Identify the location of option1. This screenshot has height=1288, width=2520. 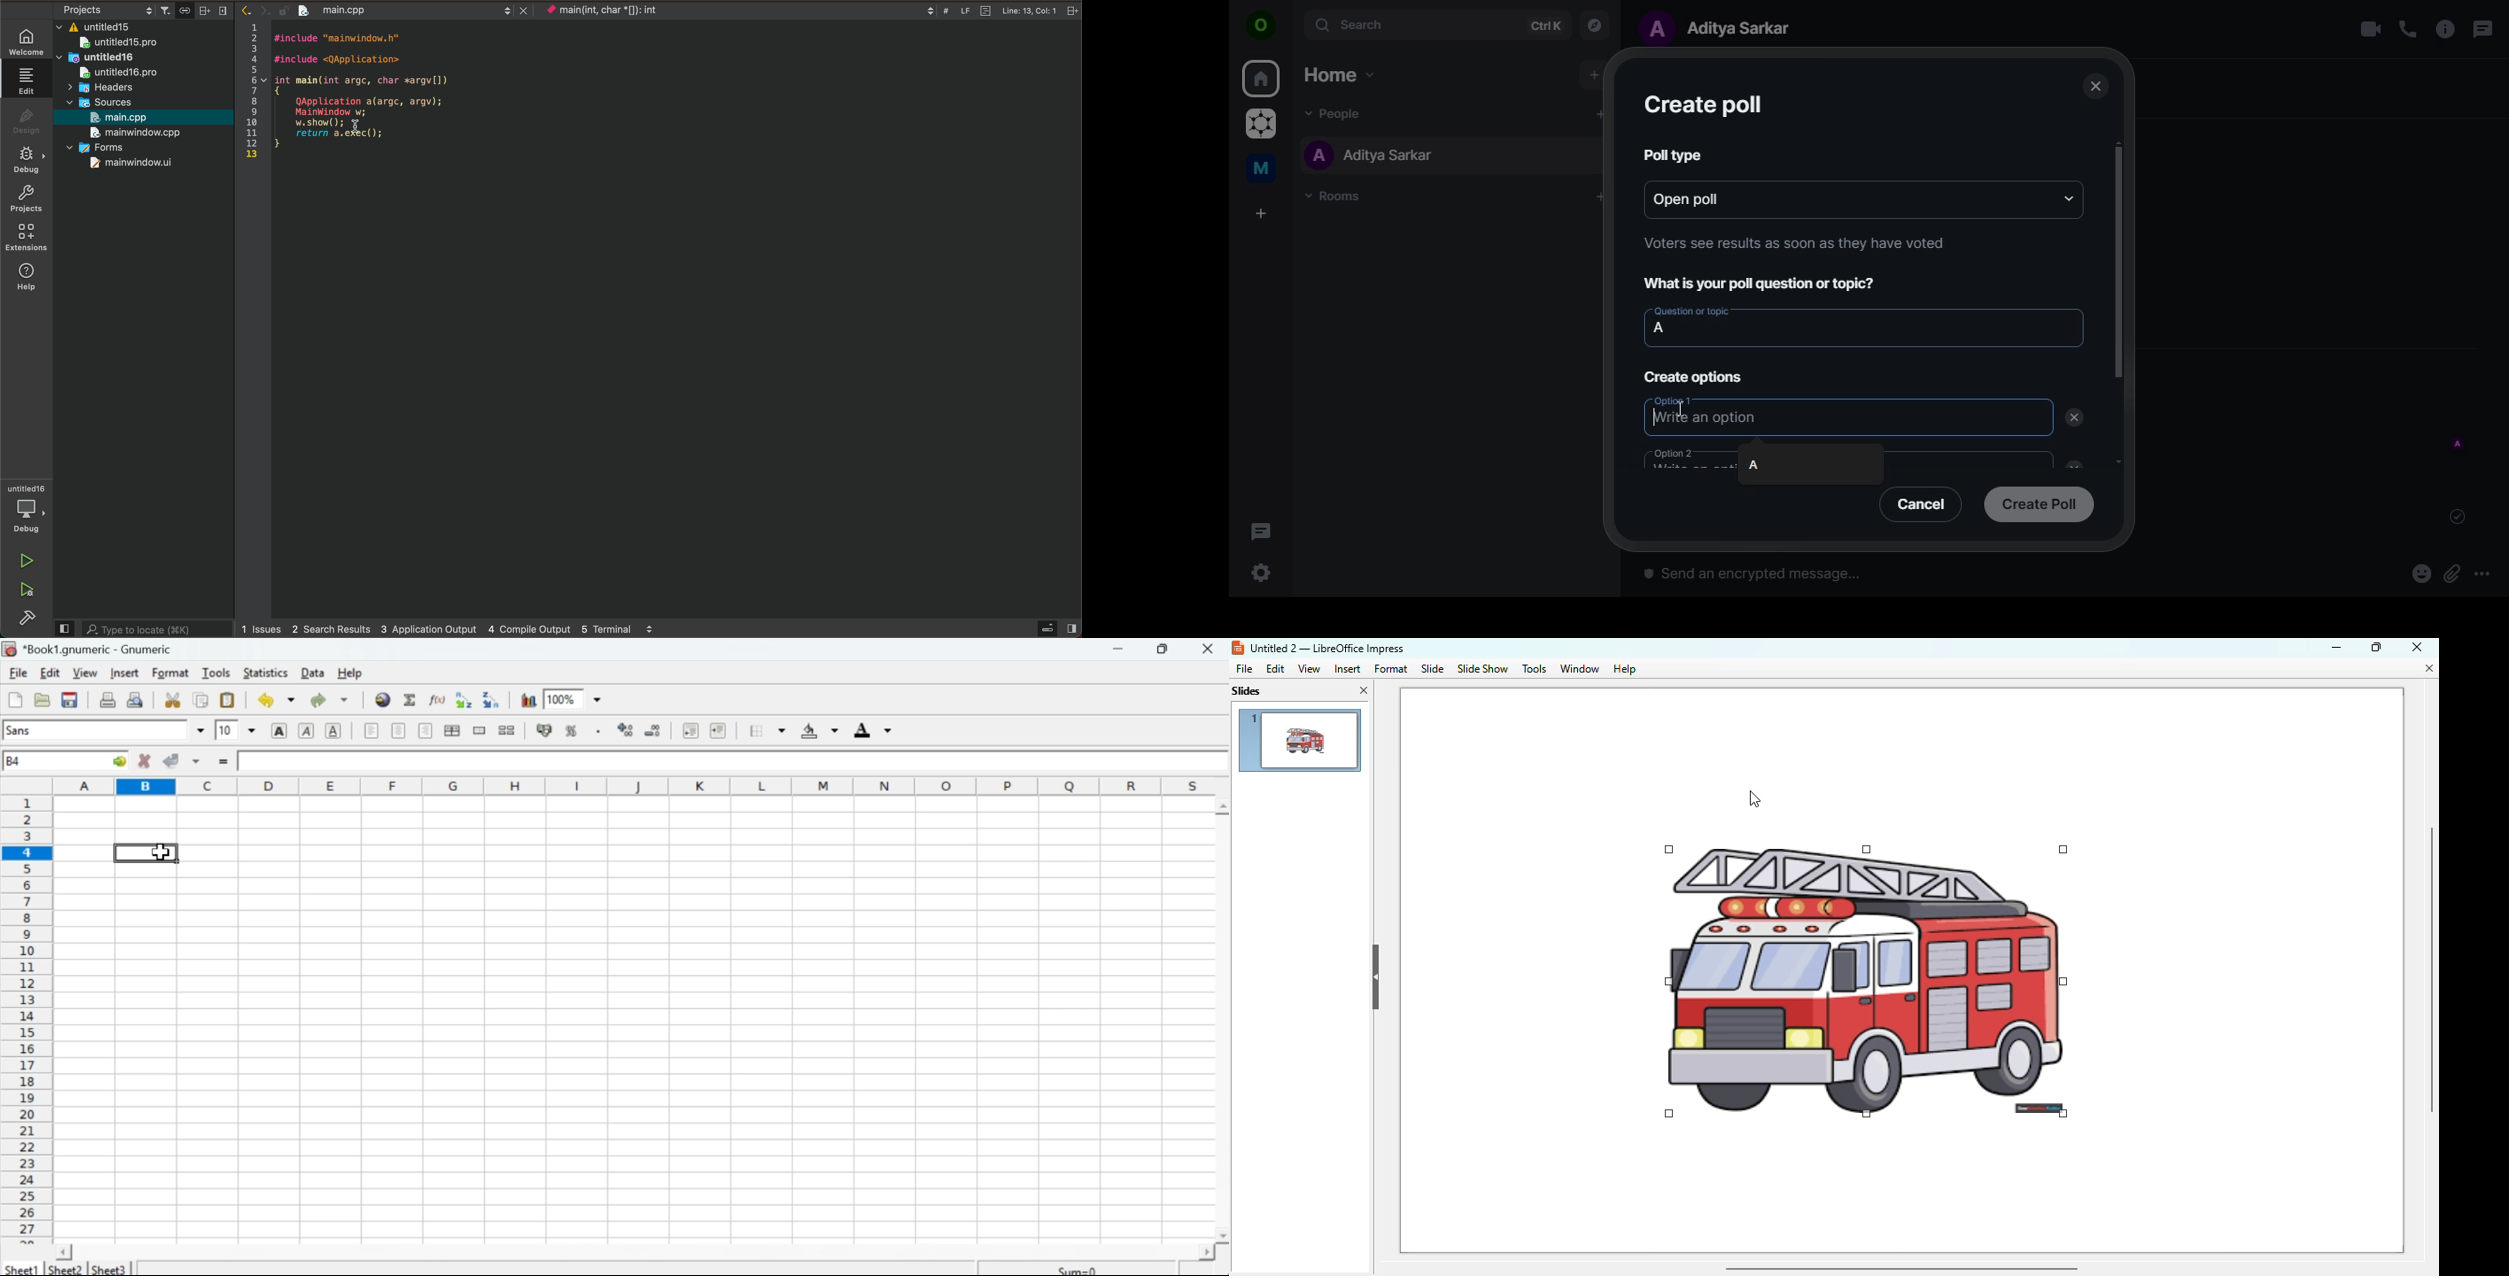
(1708, 418).